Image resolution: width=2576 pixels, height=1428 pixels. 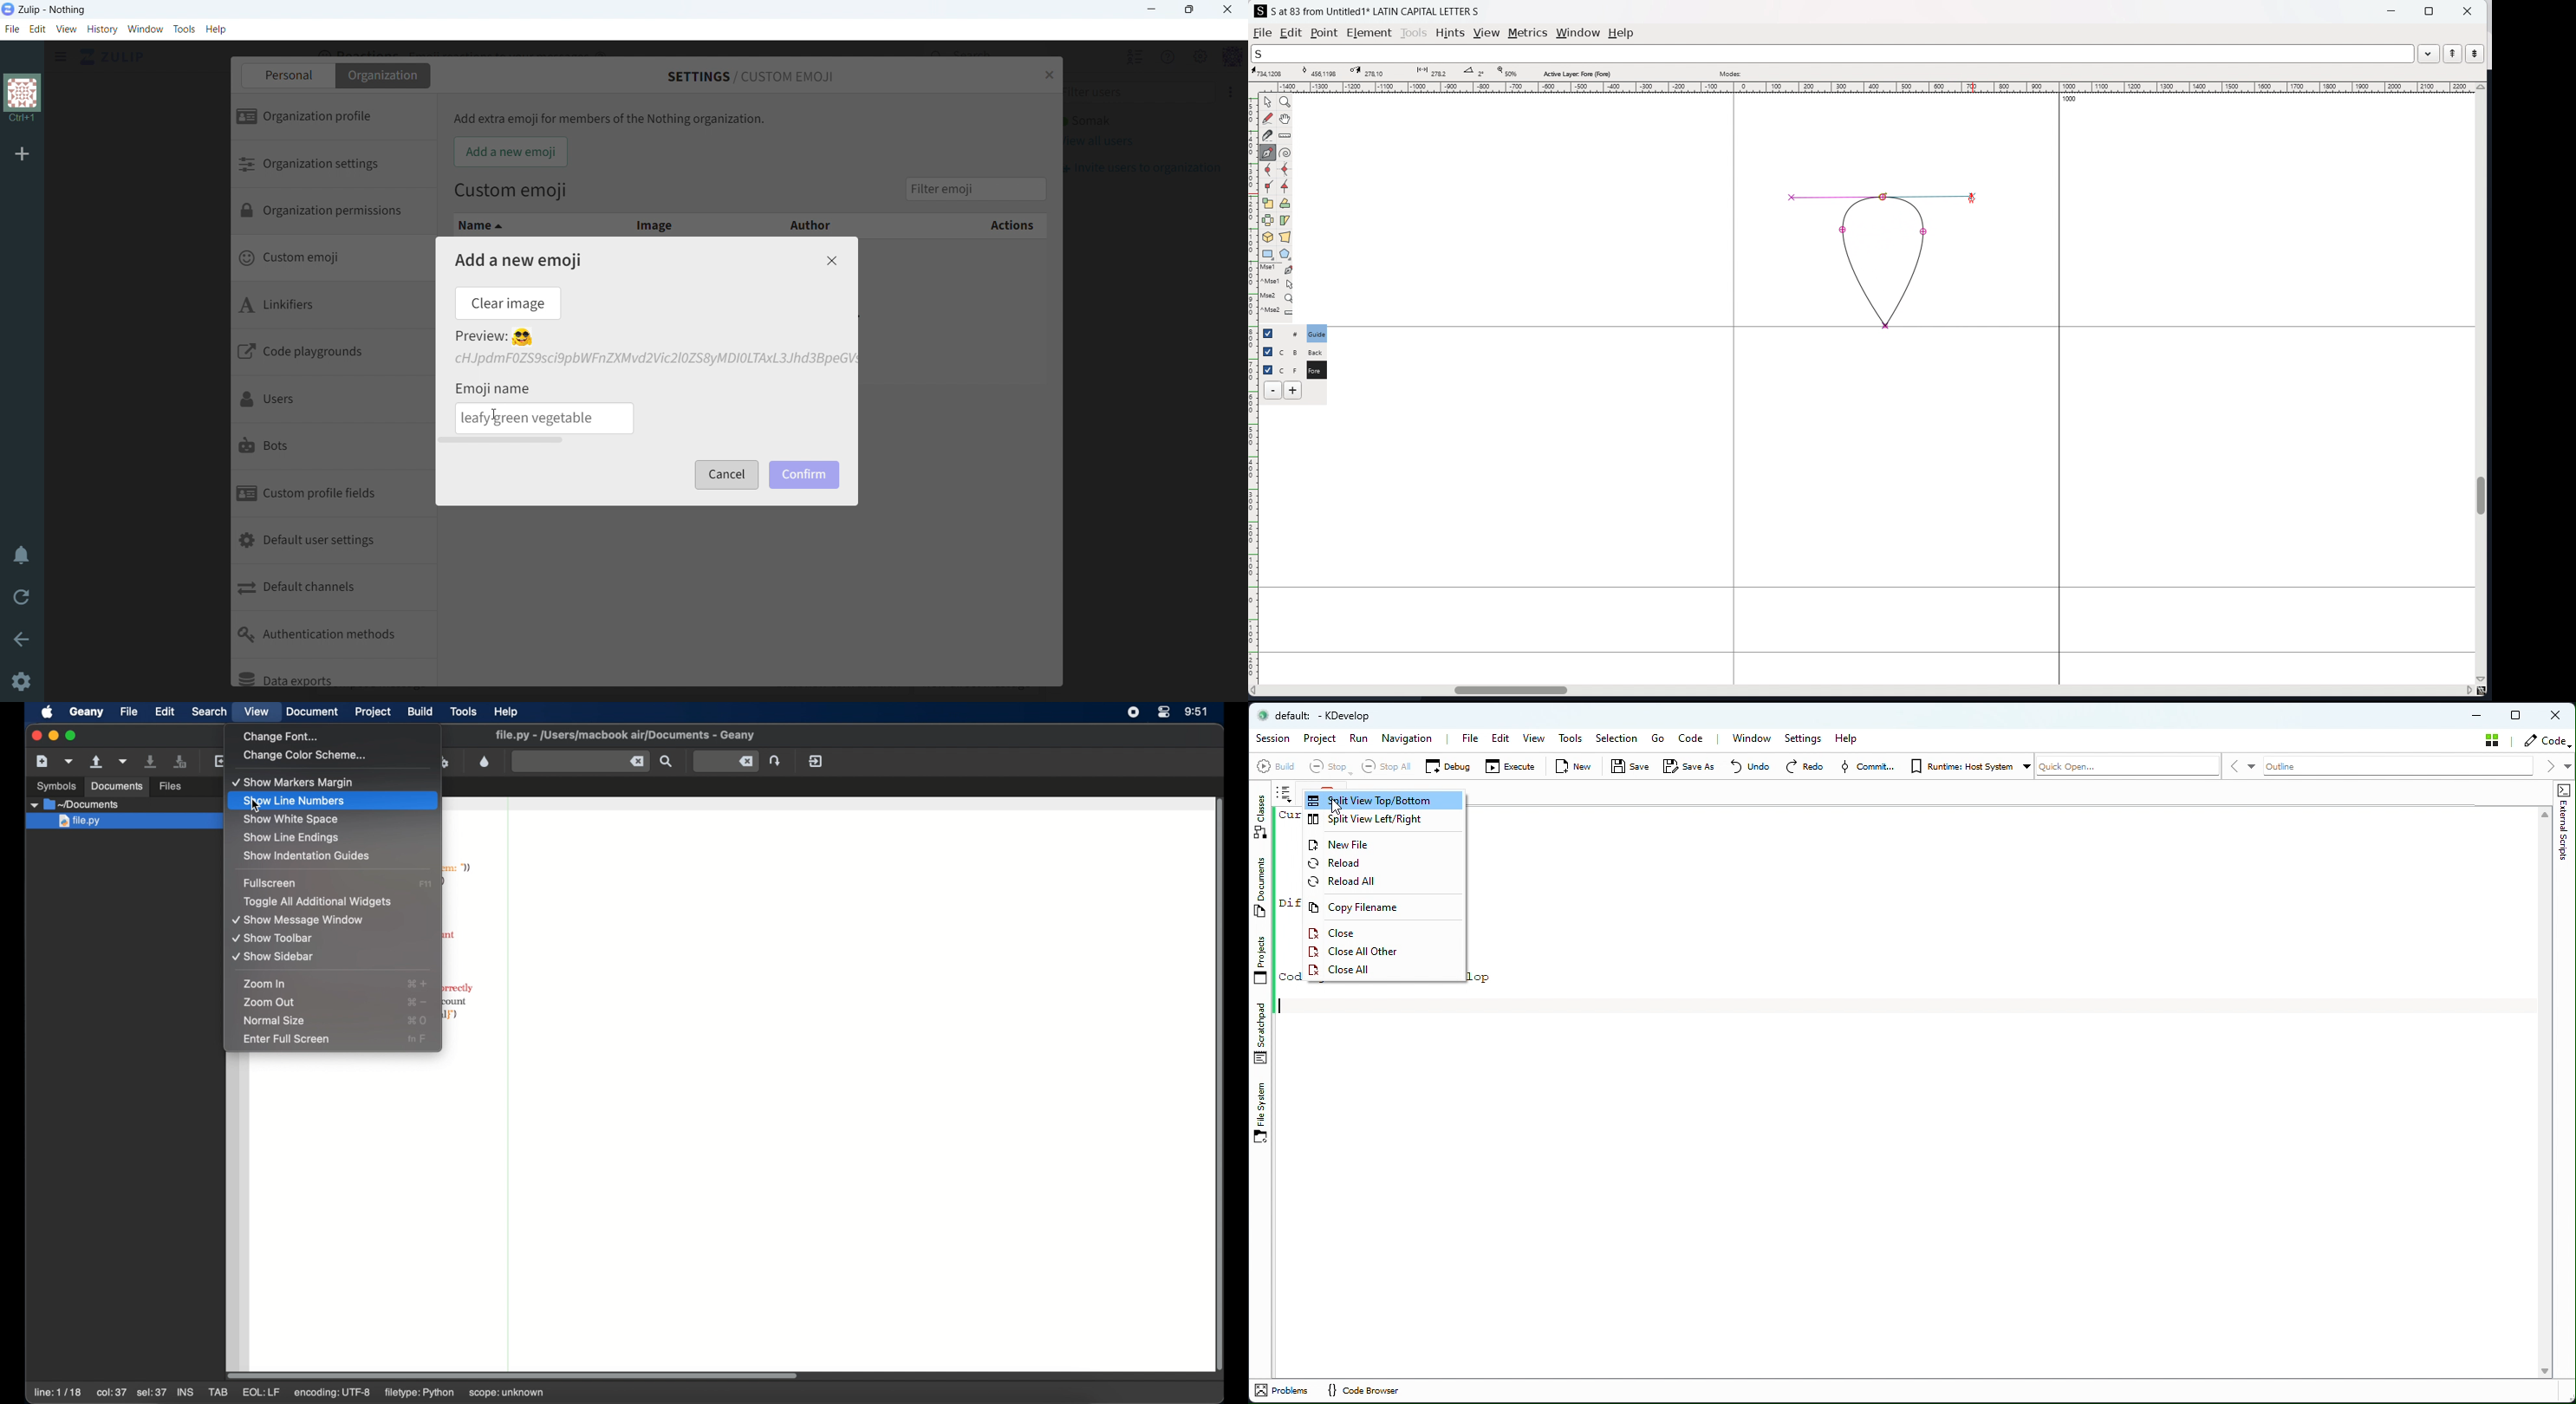 What do you see at coordinates (1315, 350) in the screenshot?
I see `C B Back` at bounding box center [1315, 350].